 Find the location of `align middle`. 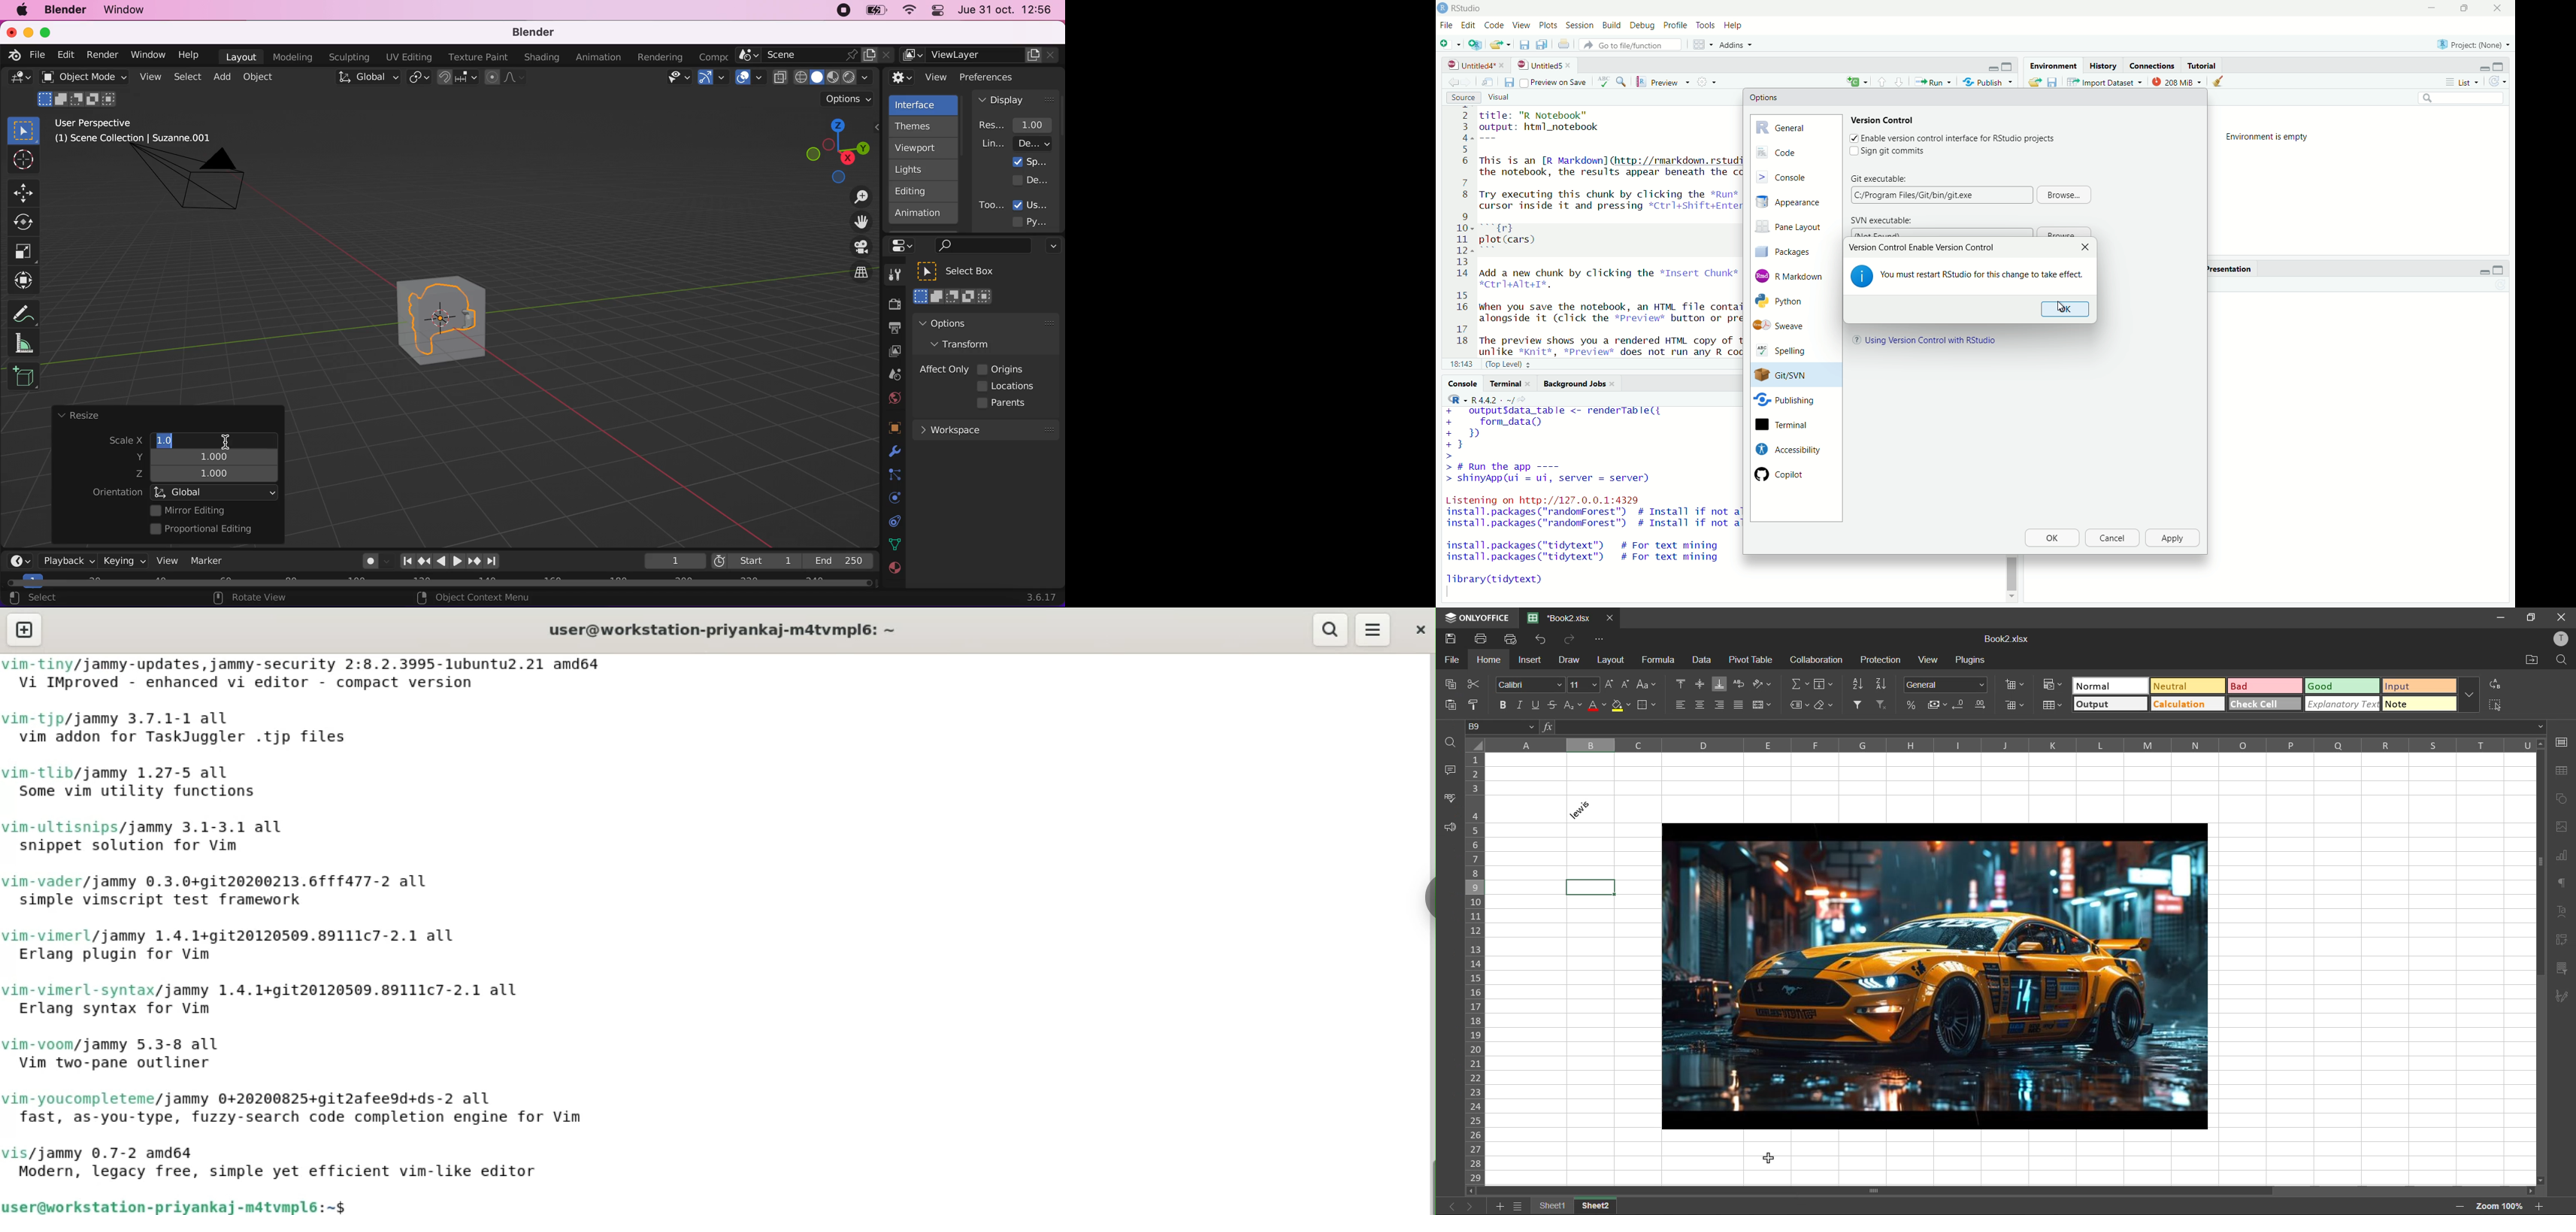

align middle is located at coordinates (1700, 684).